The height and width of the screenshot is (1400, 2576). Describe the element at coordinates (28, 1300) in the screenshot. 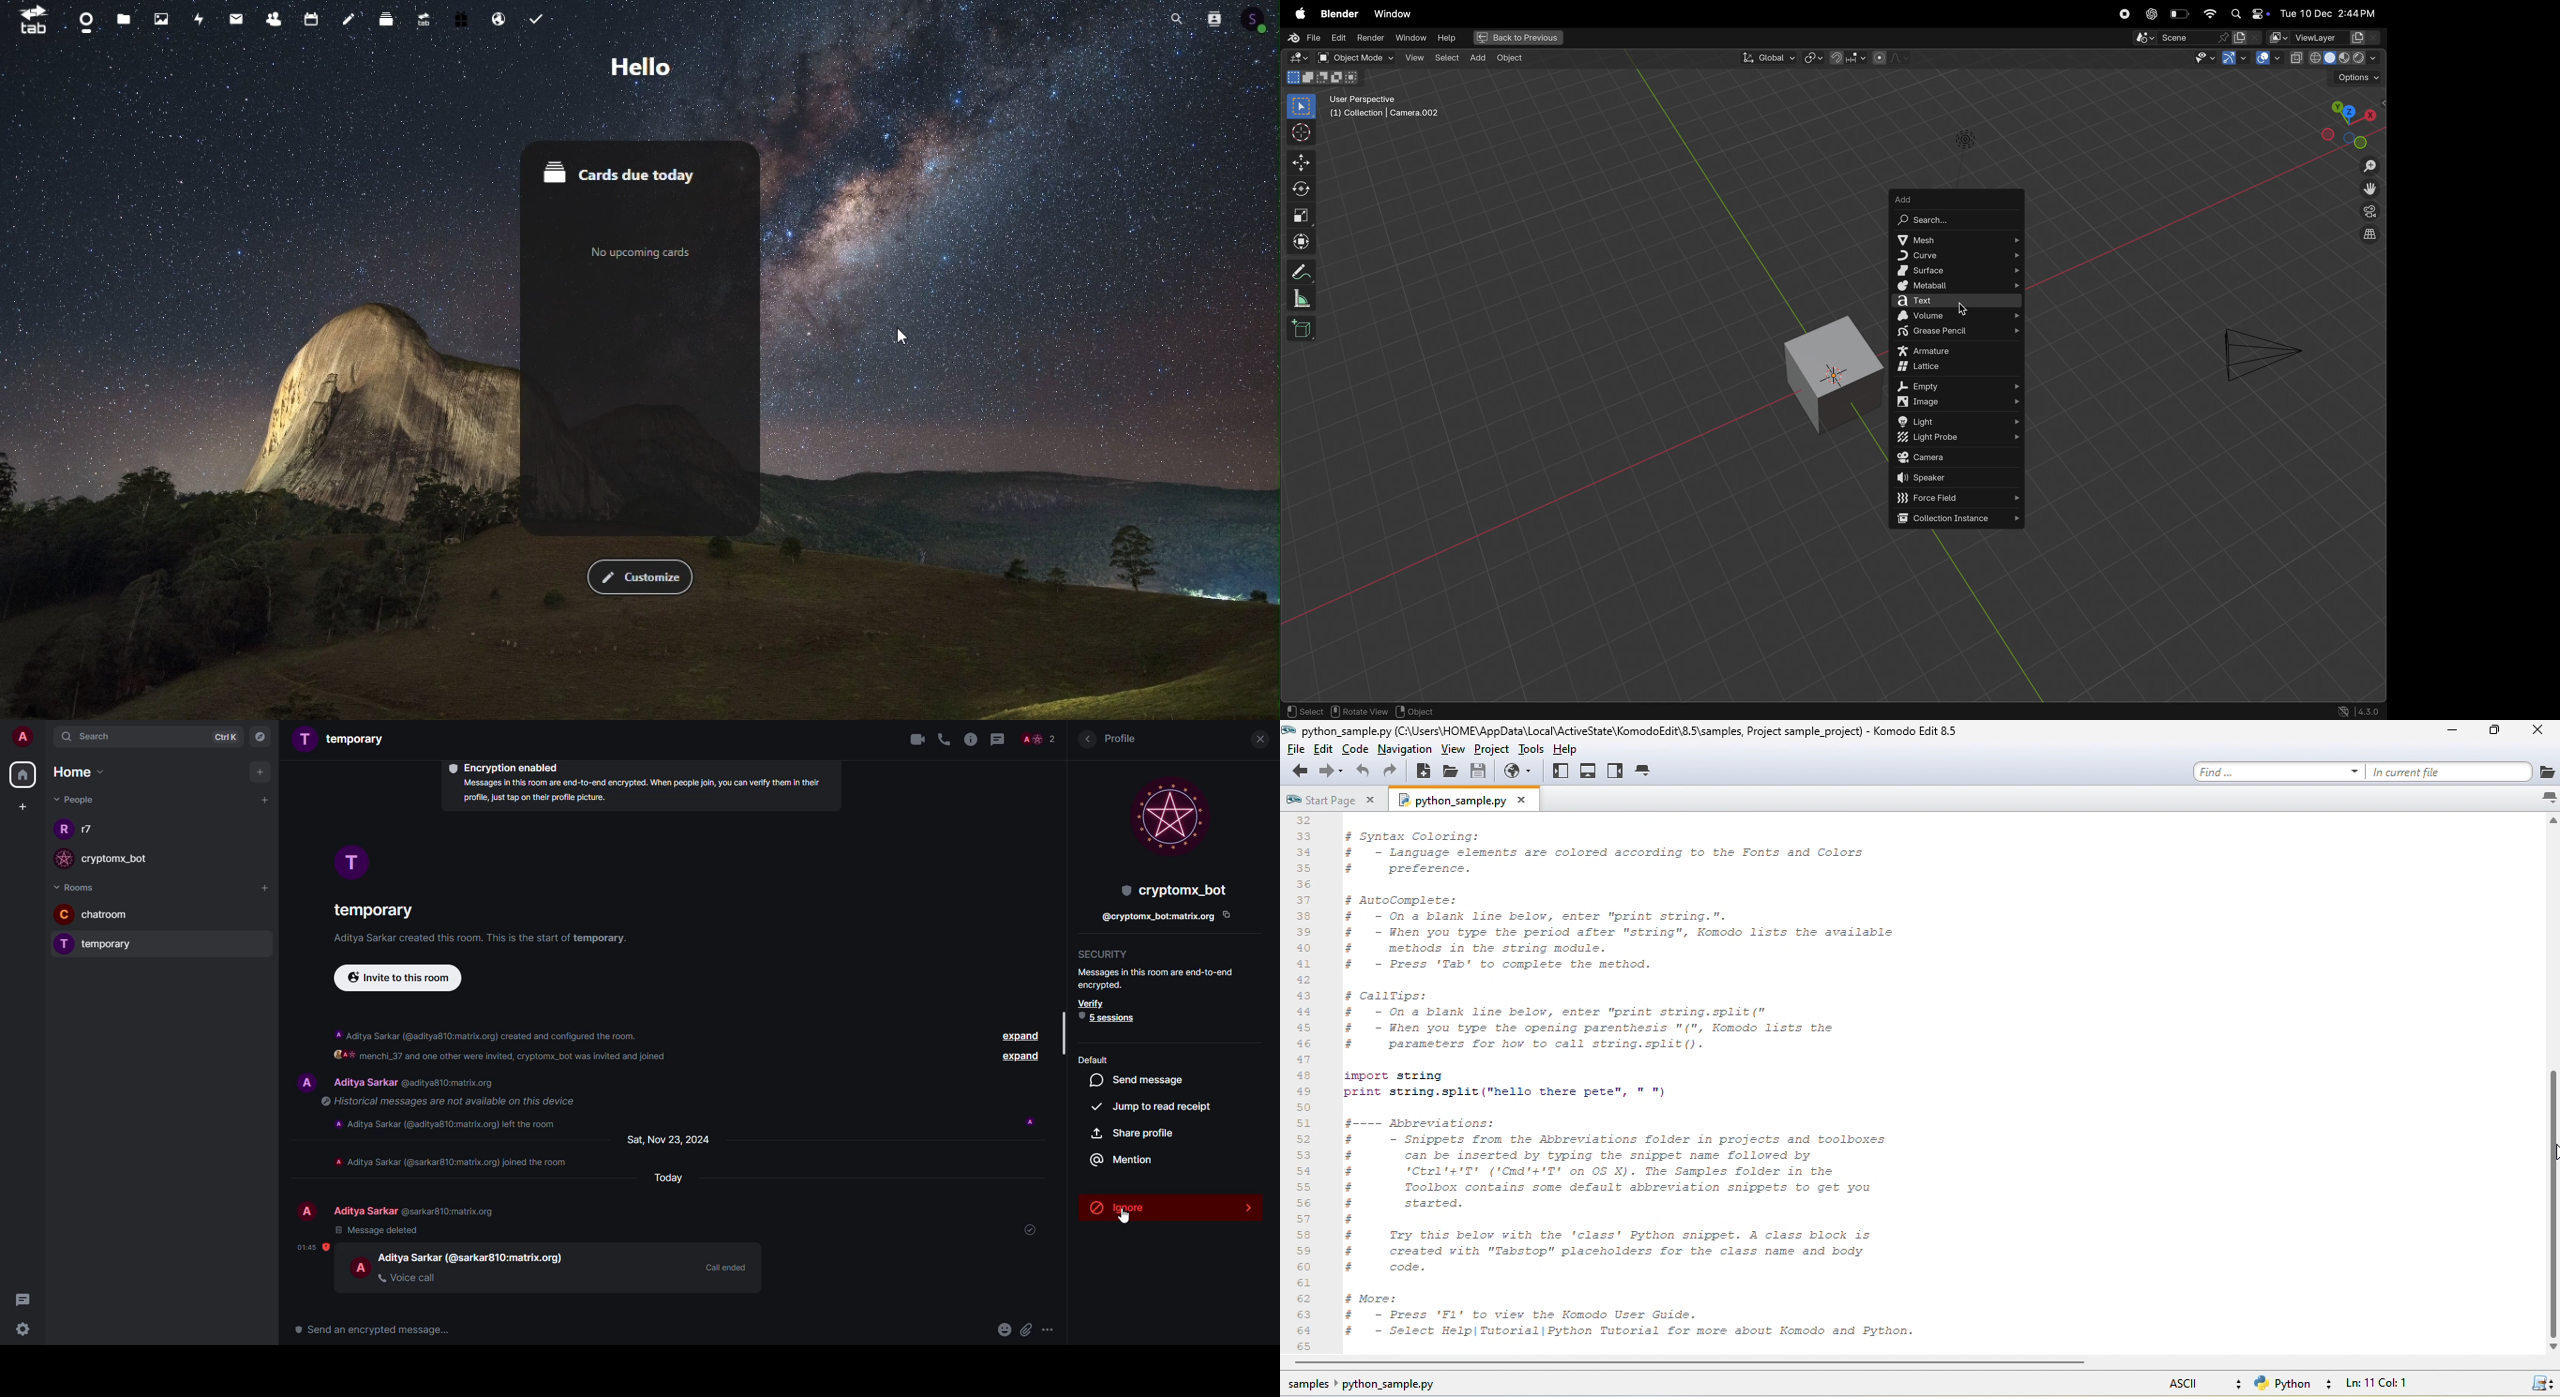

I see `threads` at that location.